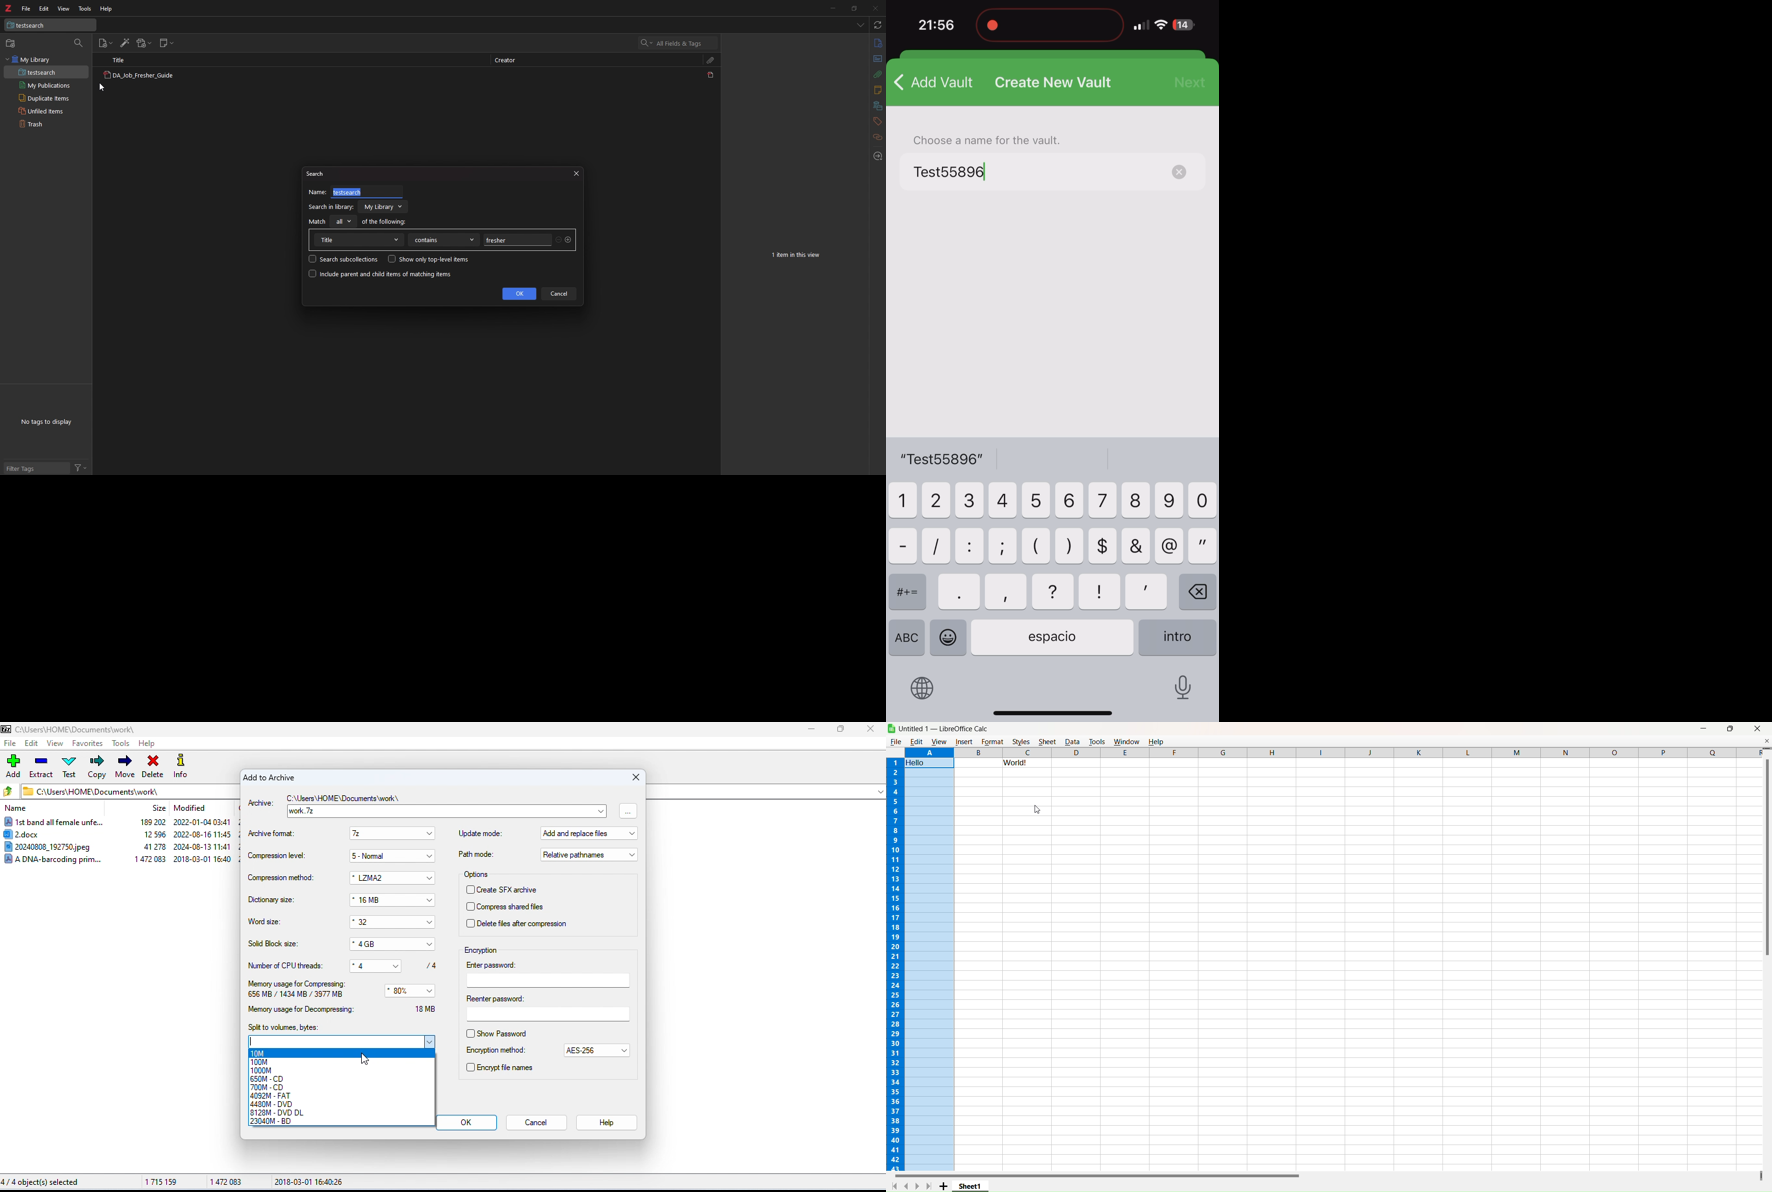 Image resolution: width=1792 pixels, height=1204 pixels. What do you see at coordinates (69, 729) in the screenshot?
I see `CAUsers\HOME\Documents\work\` at bounding box center [69, 729].